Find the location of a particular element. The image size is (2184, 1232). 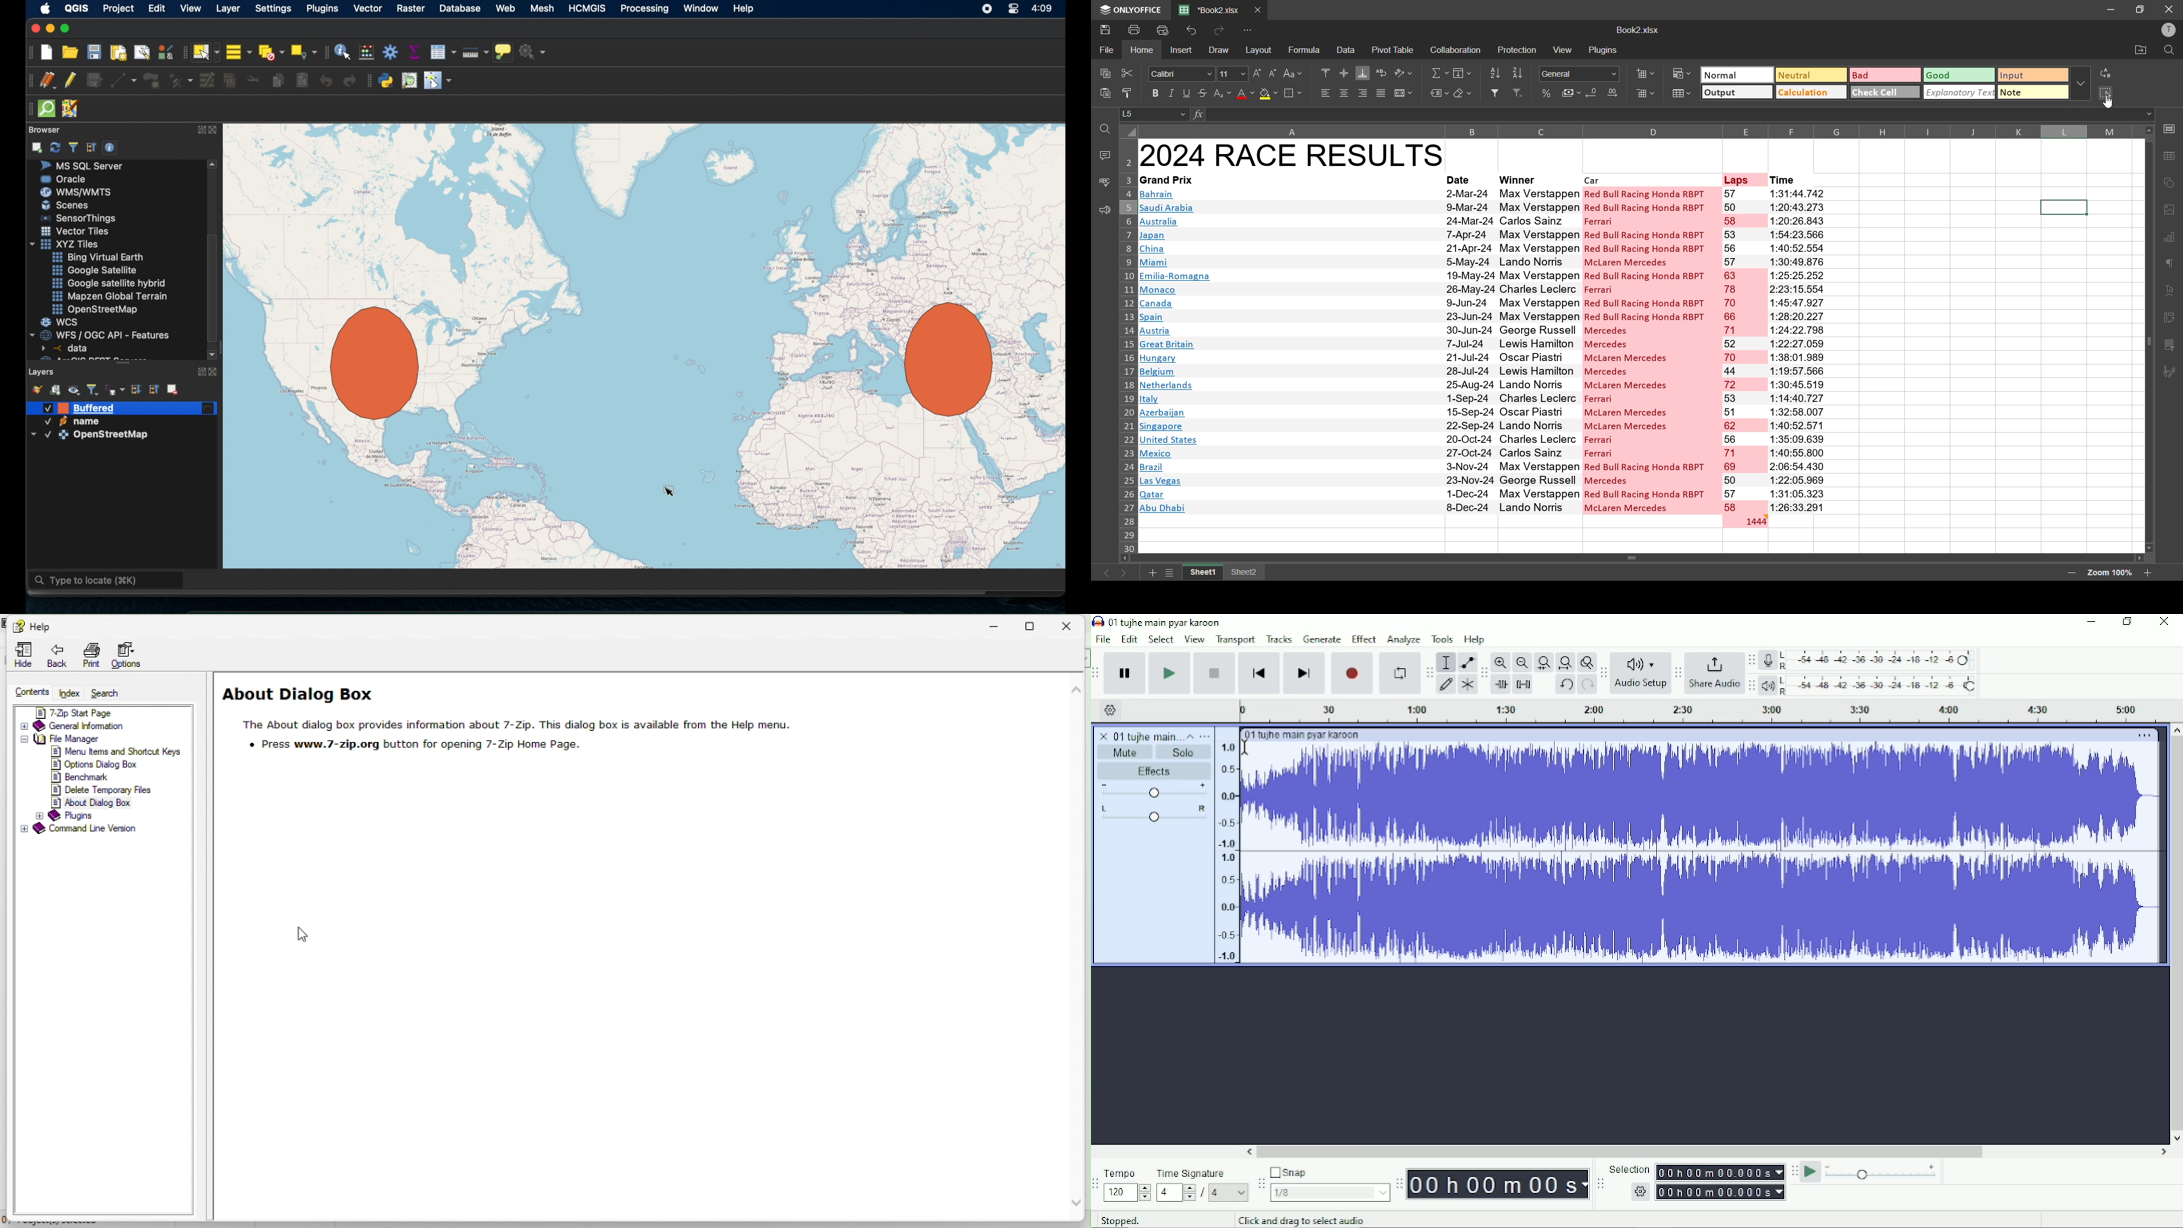

find is located at coordinates (2170, 50).